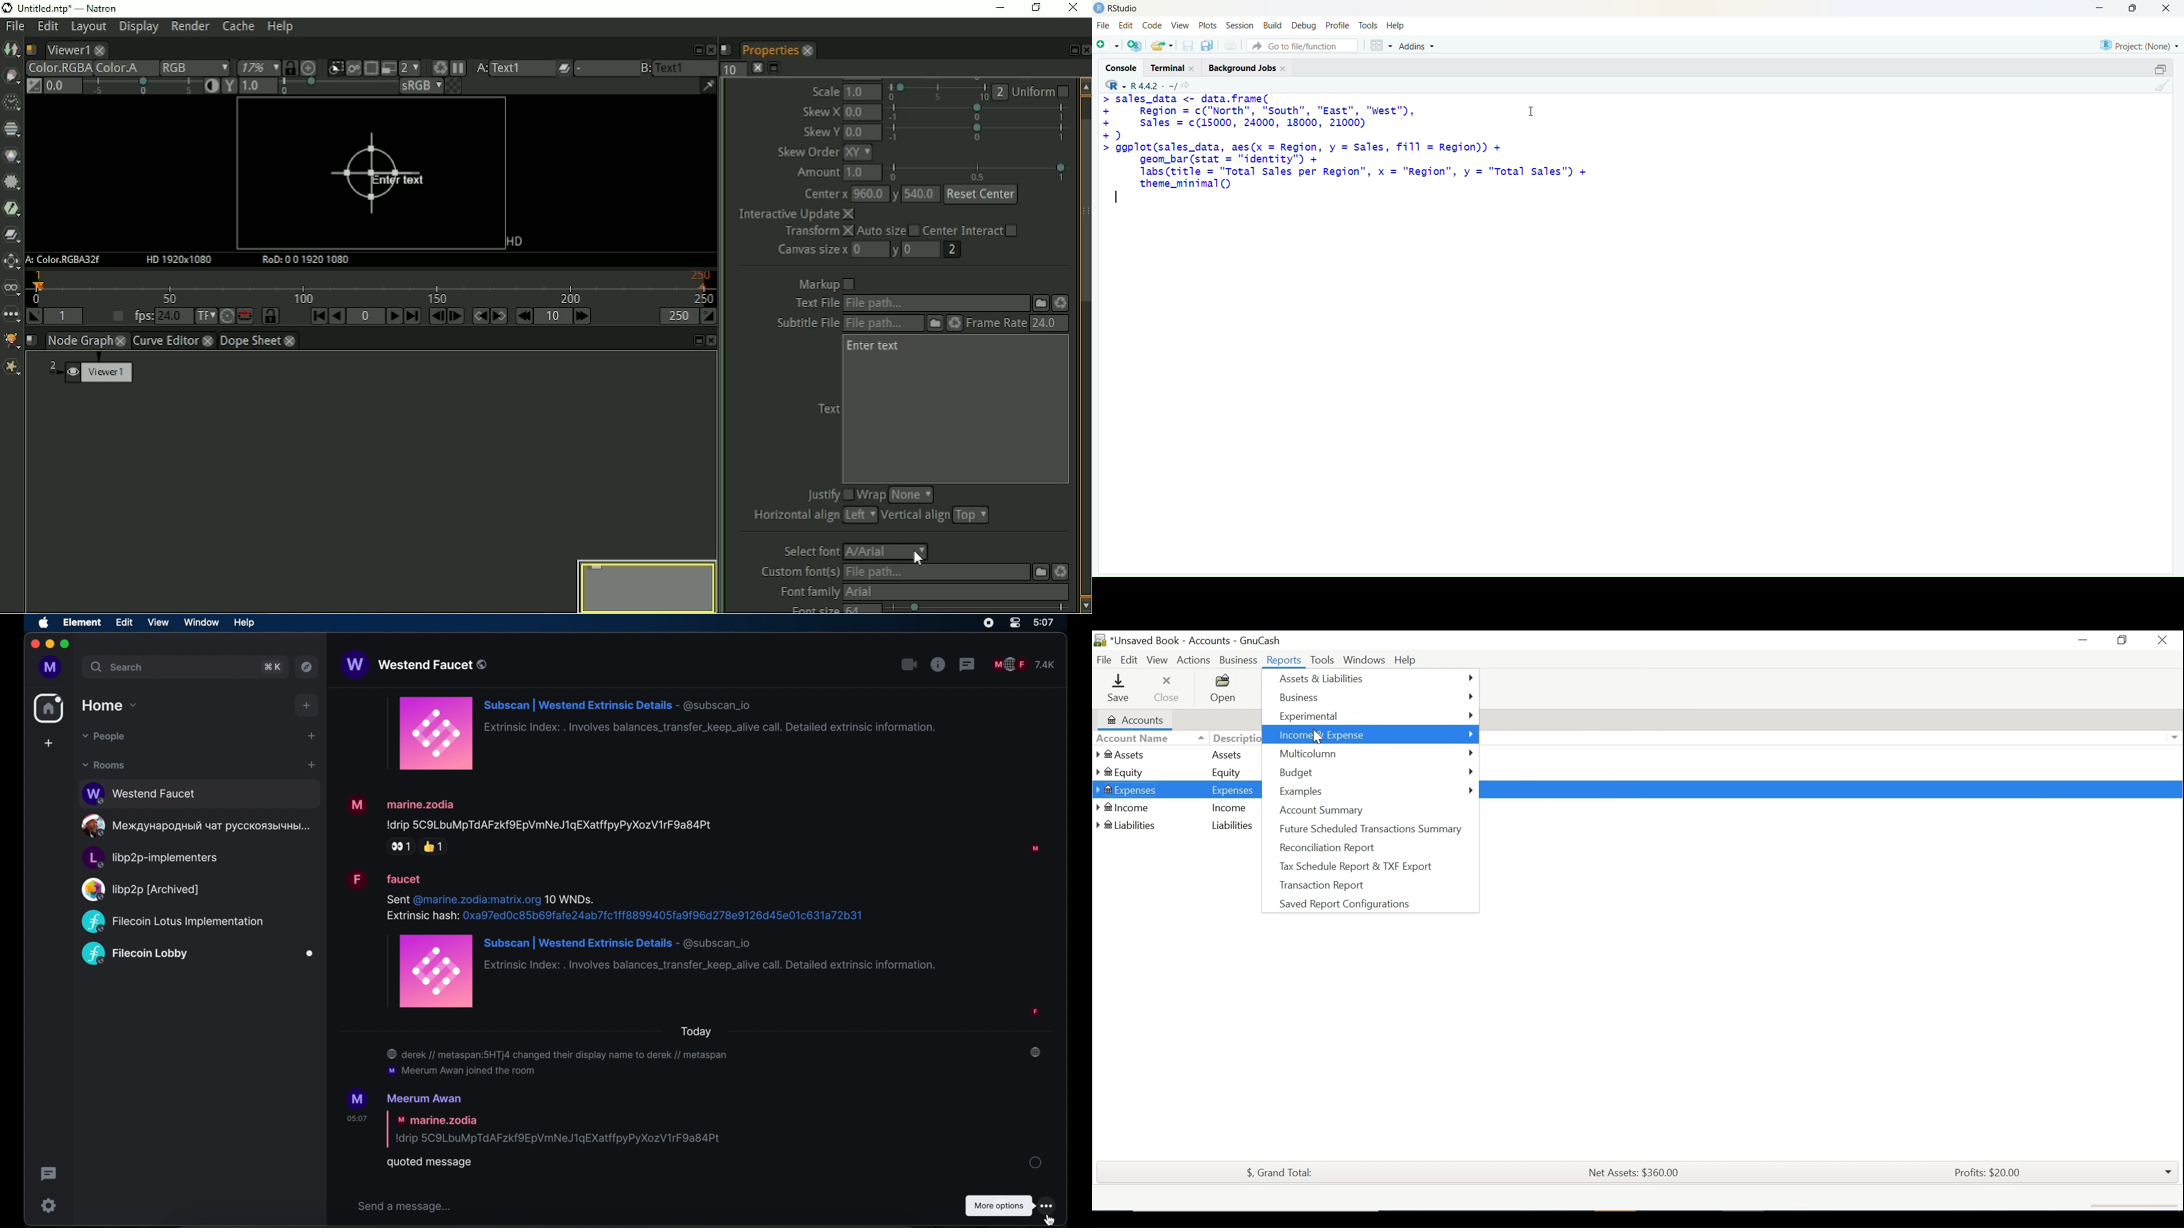 This screenshot has width=2184, height=1232. What do you see at coordinates (110, 705) in the screenshot?
I see `home drop down` at bounding box center [110, 705].